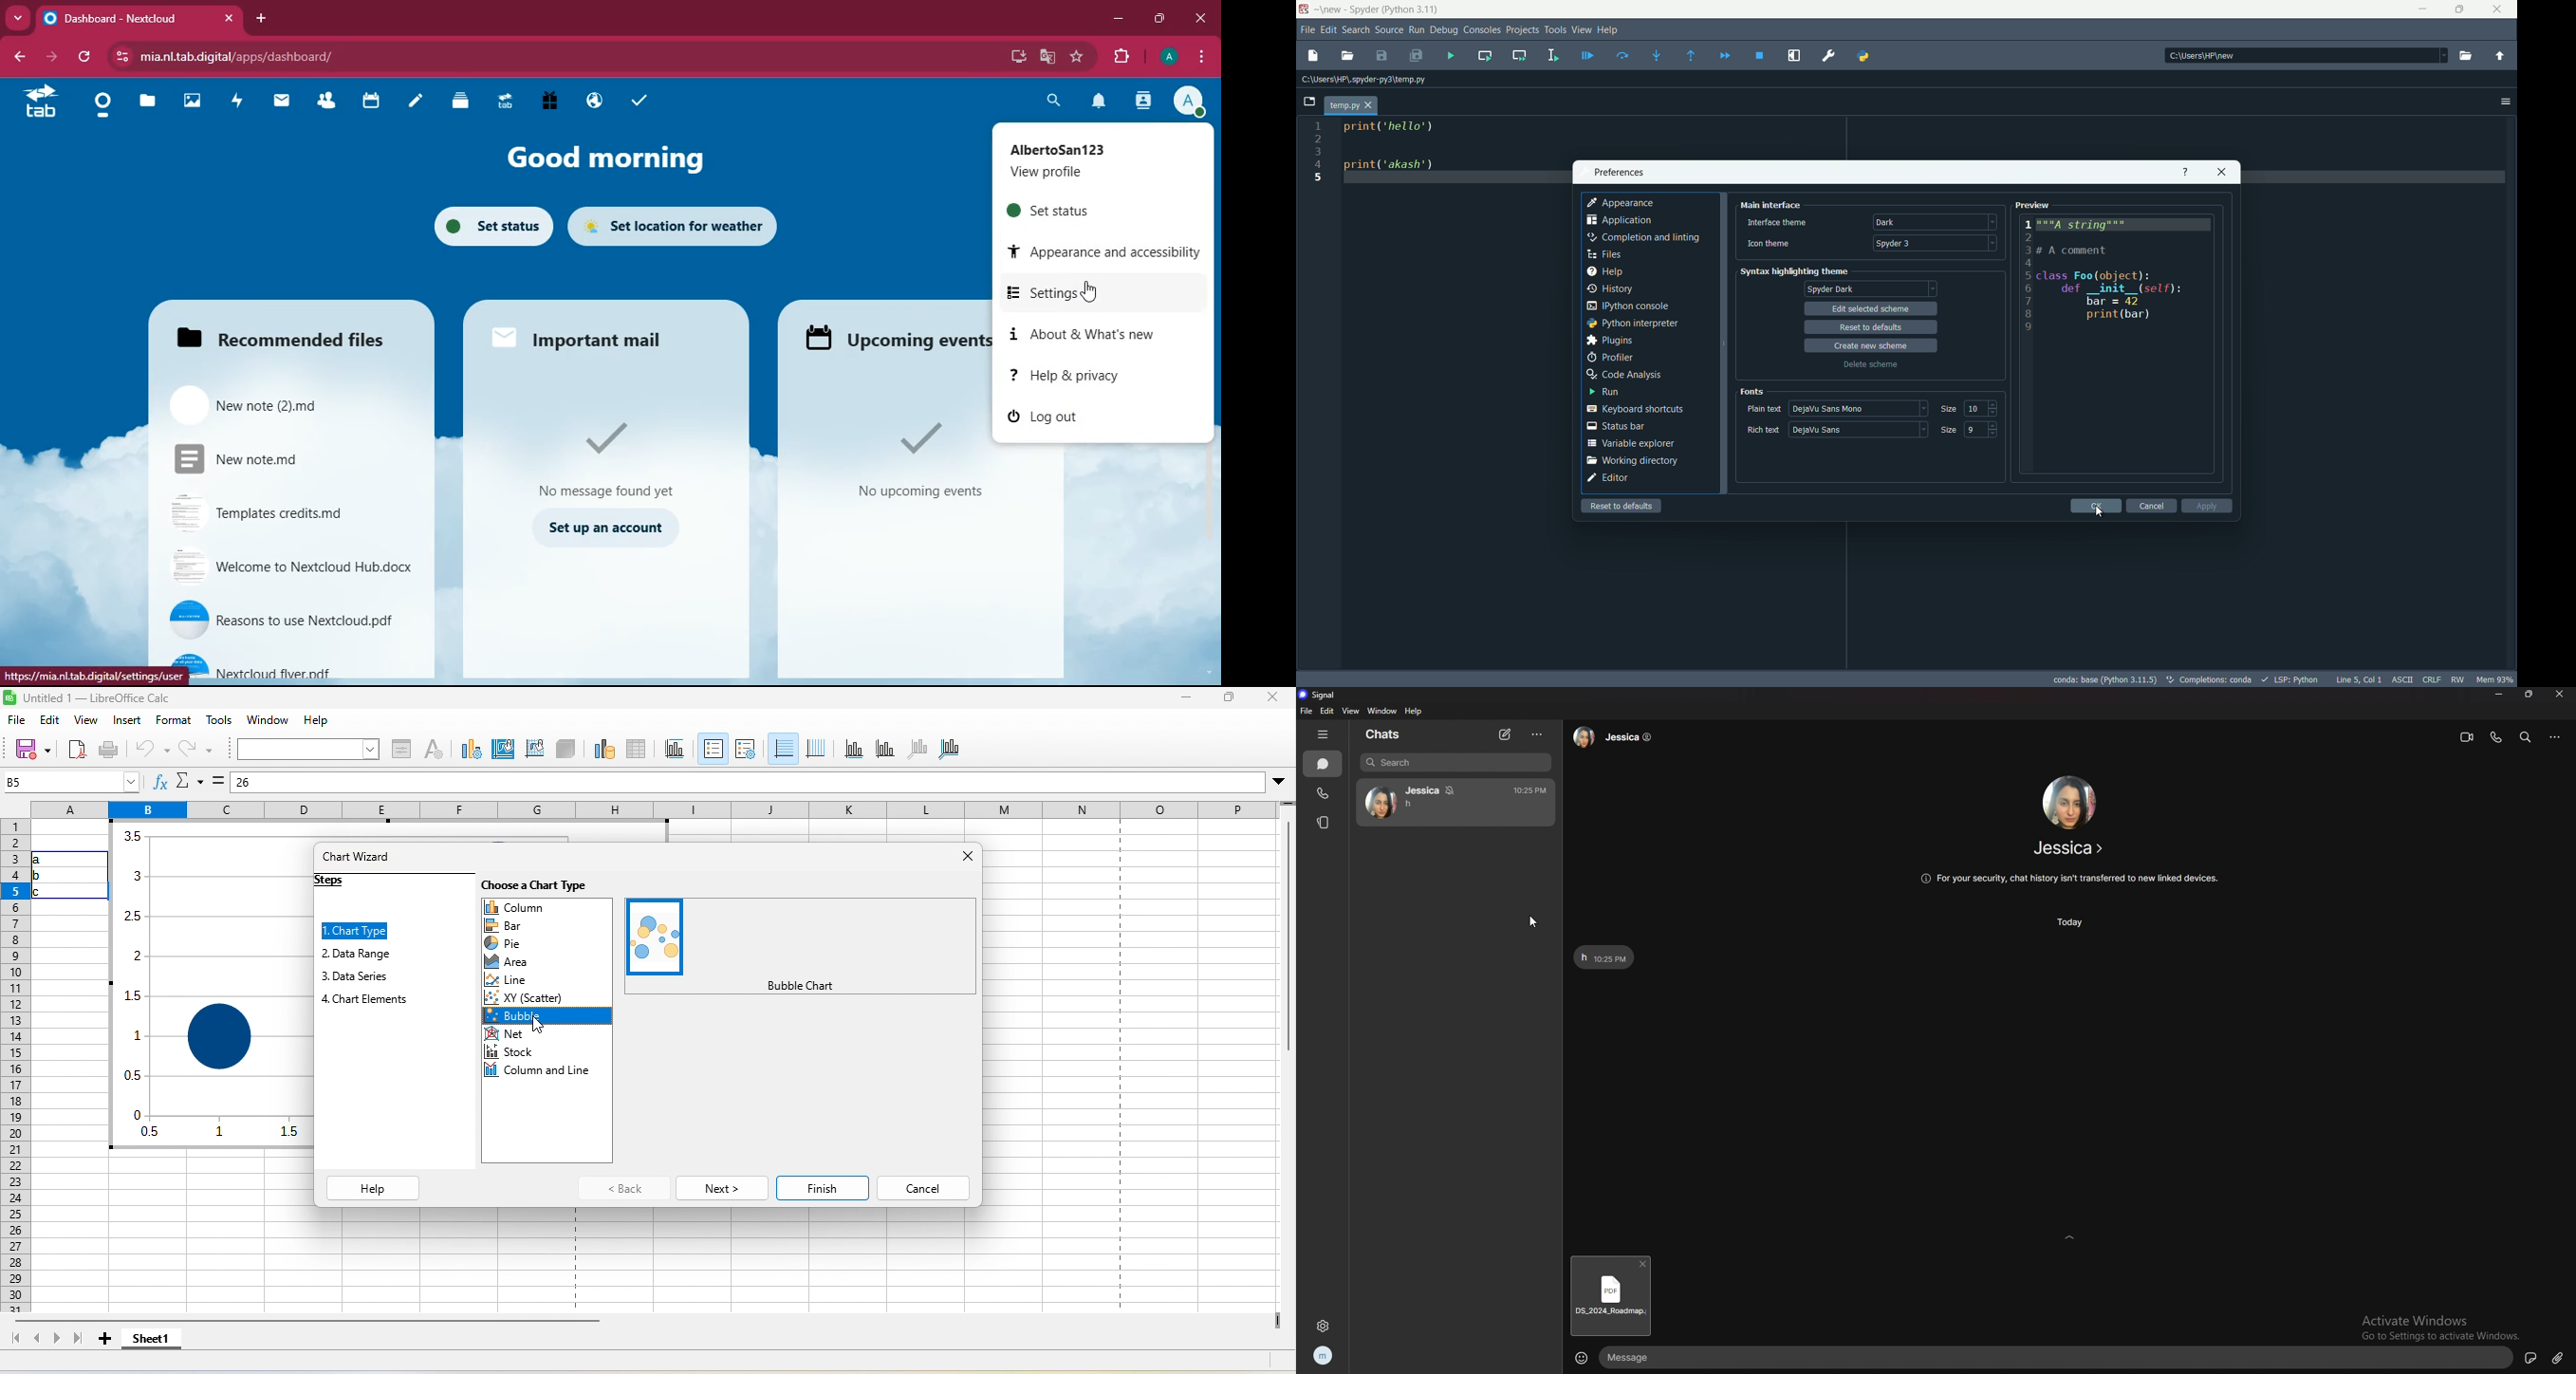 This screenshot has height=1400, width=2576. What do you see at coordinates (227, 19) in the screenshot?
I see `close` at bounding box center [227, 19].